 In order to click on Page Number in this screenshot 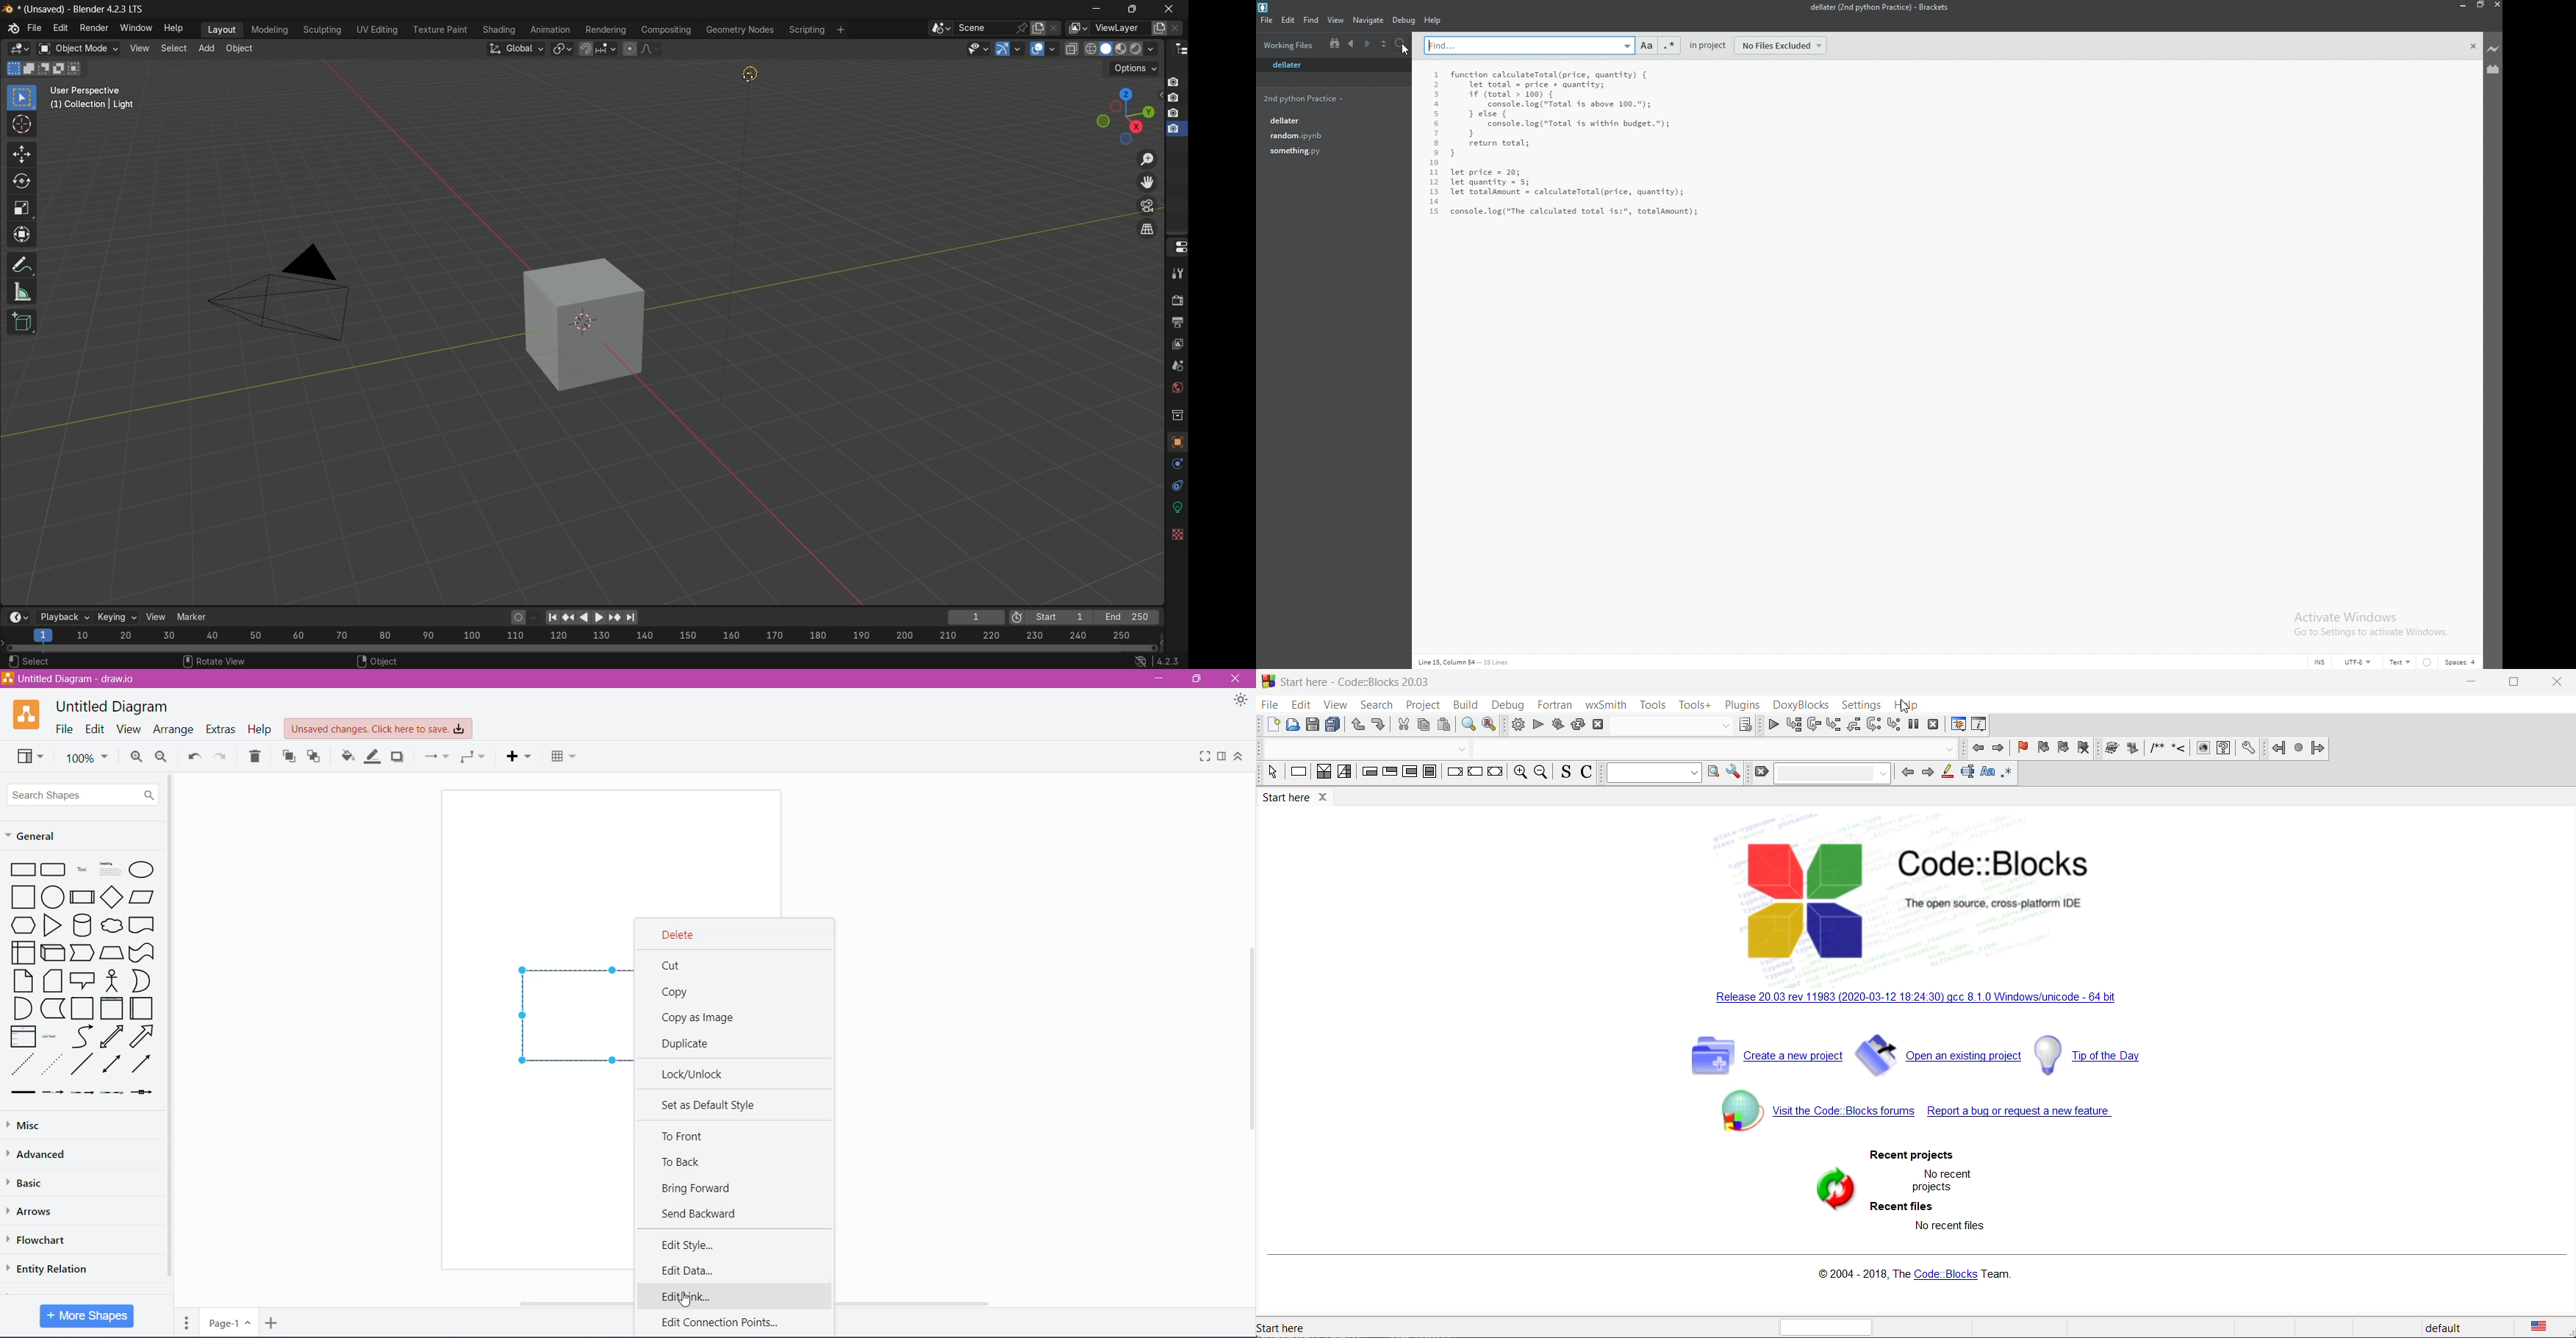, I will do `click(228, 1323)`.